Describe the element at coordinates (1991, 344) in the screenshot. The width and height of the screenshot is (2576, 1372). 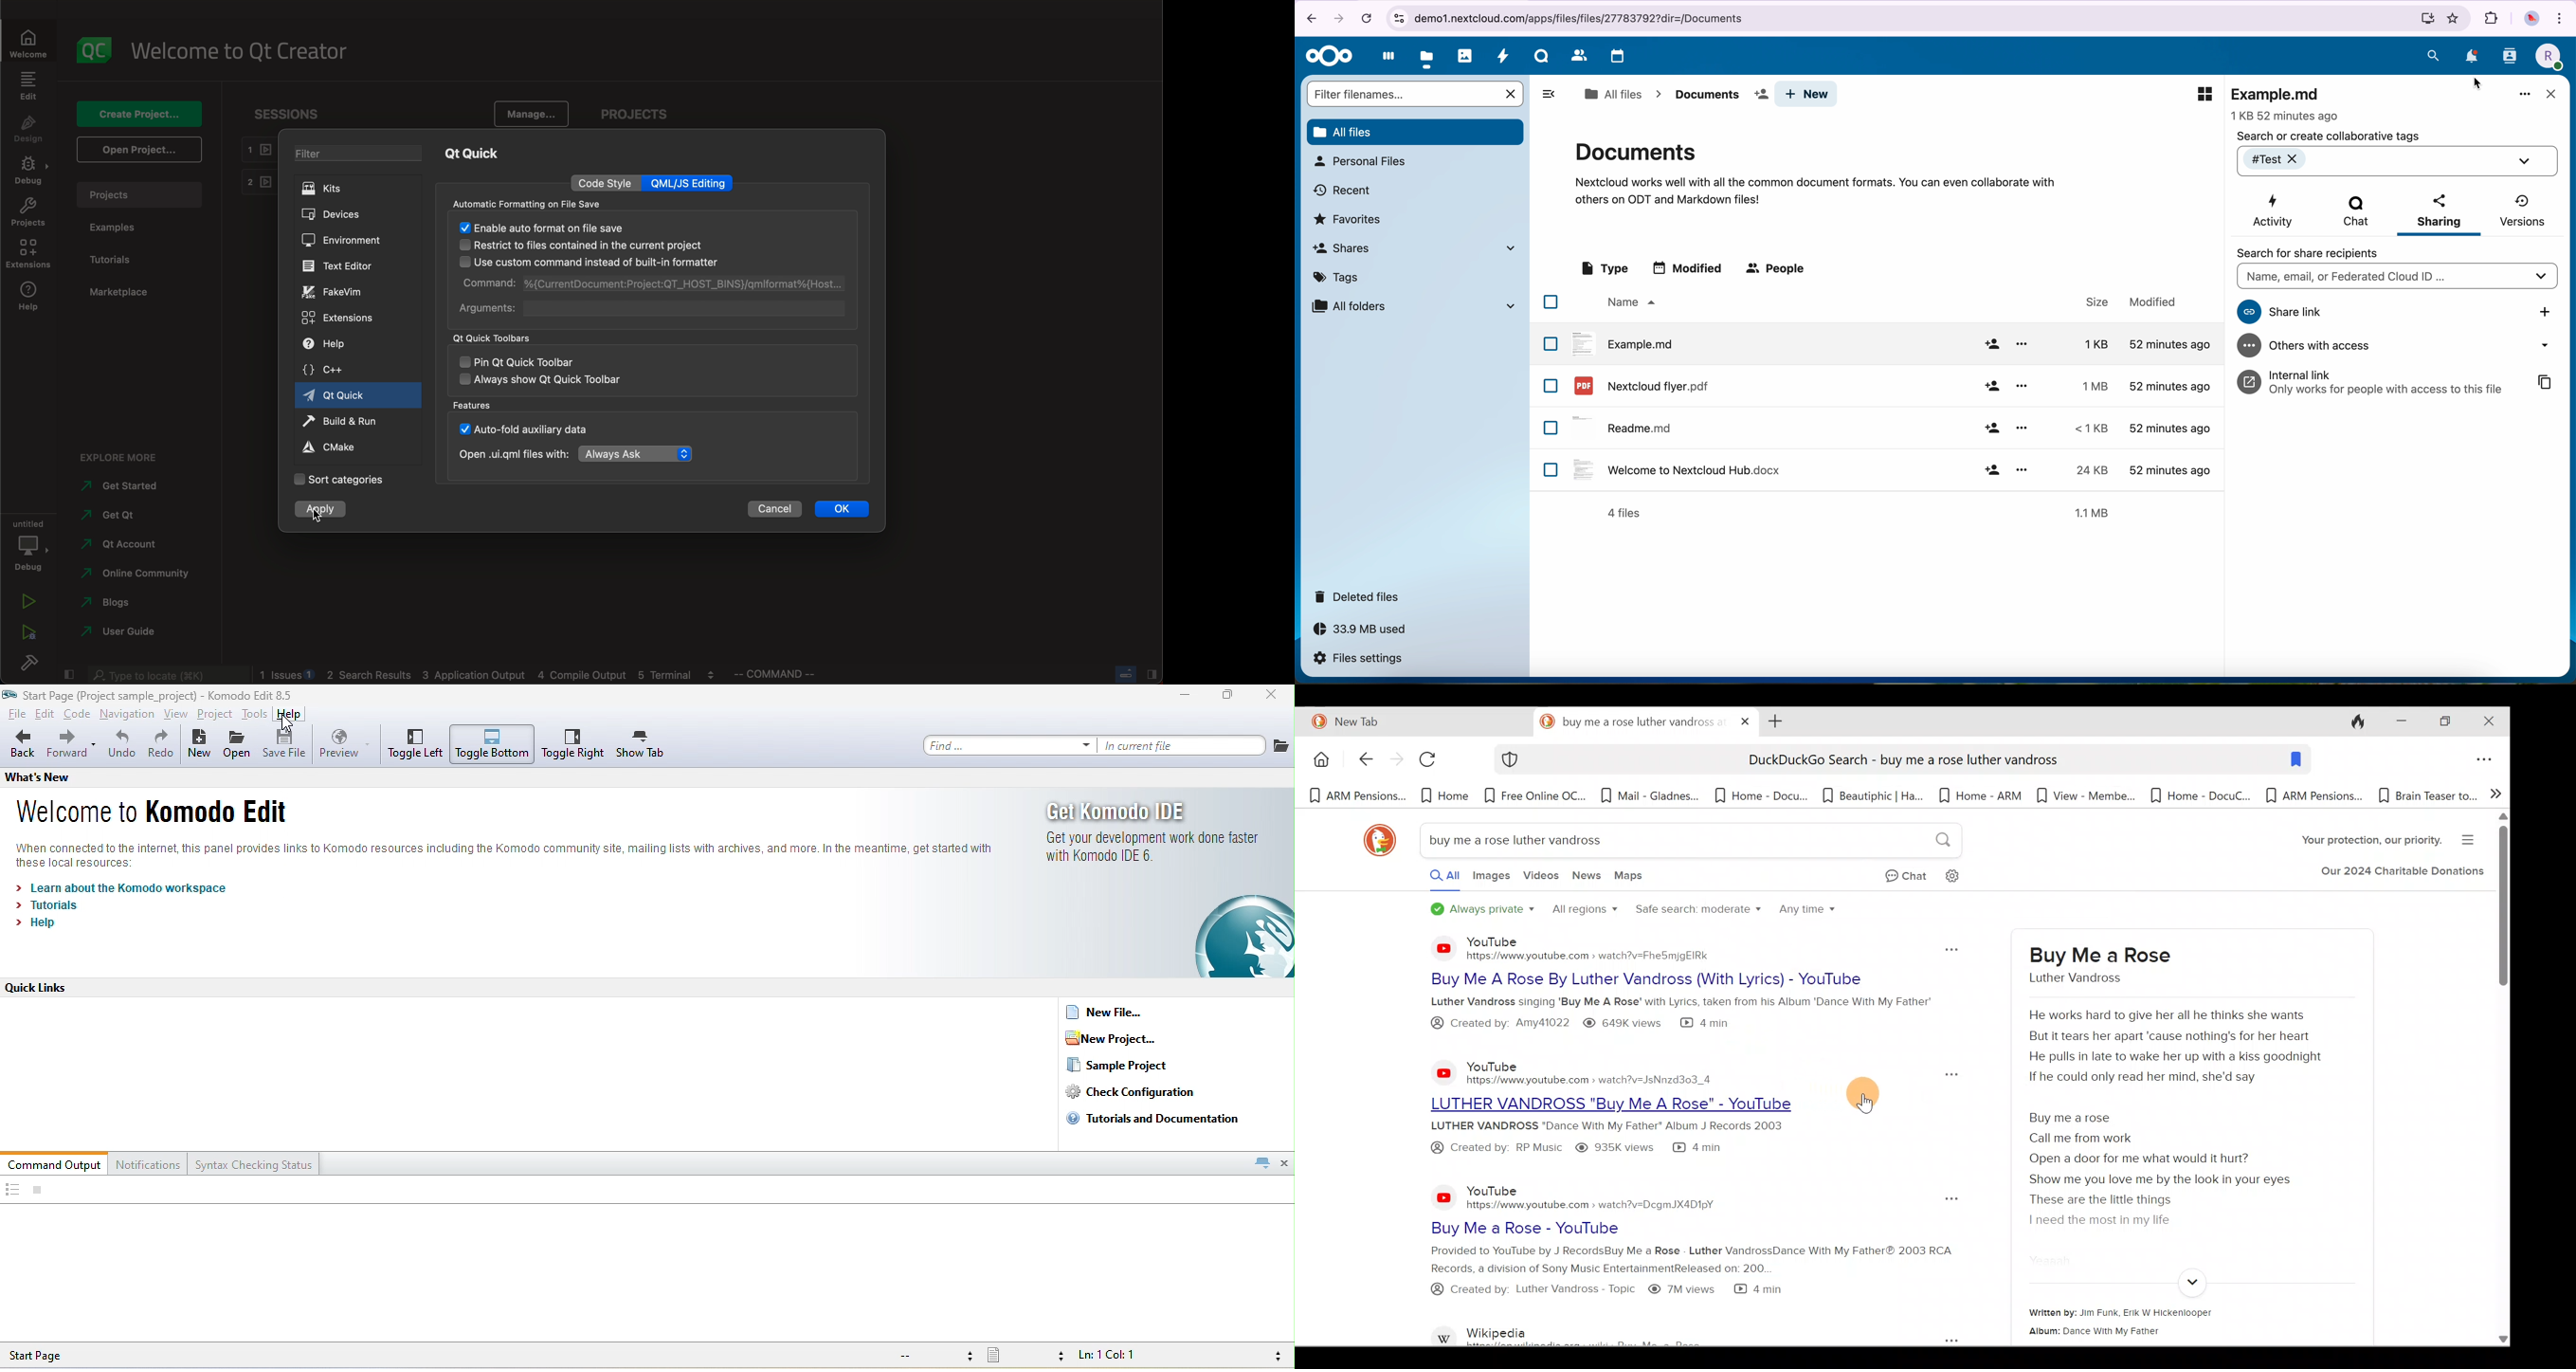
I see `add` at that location.